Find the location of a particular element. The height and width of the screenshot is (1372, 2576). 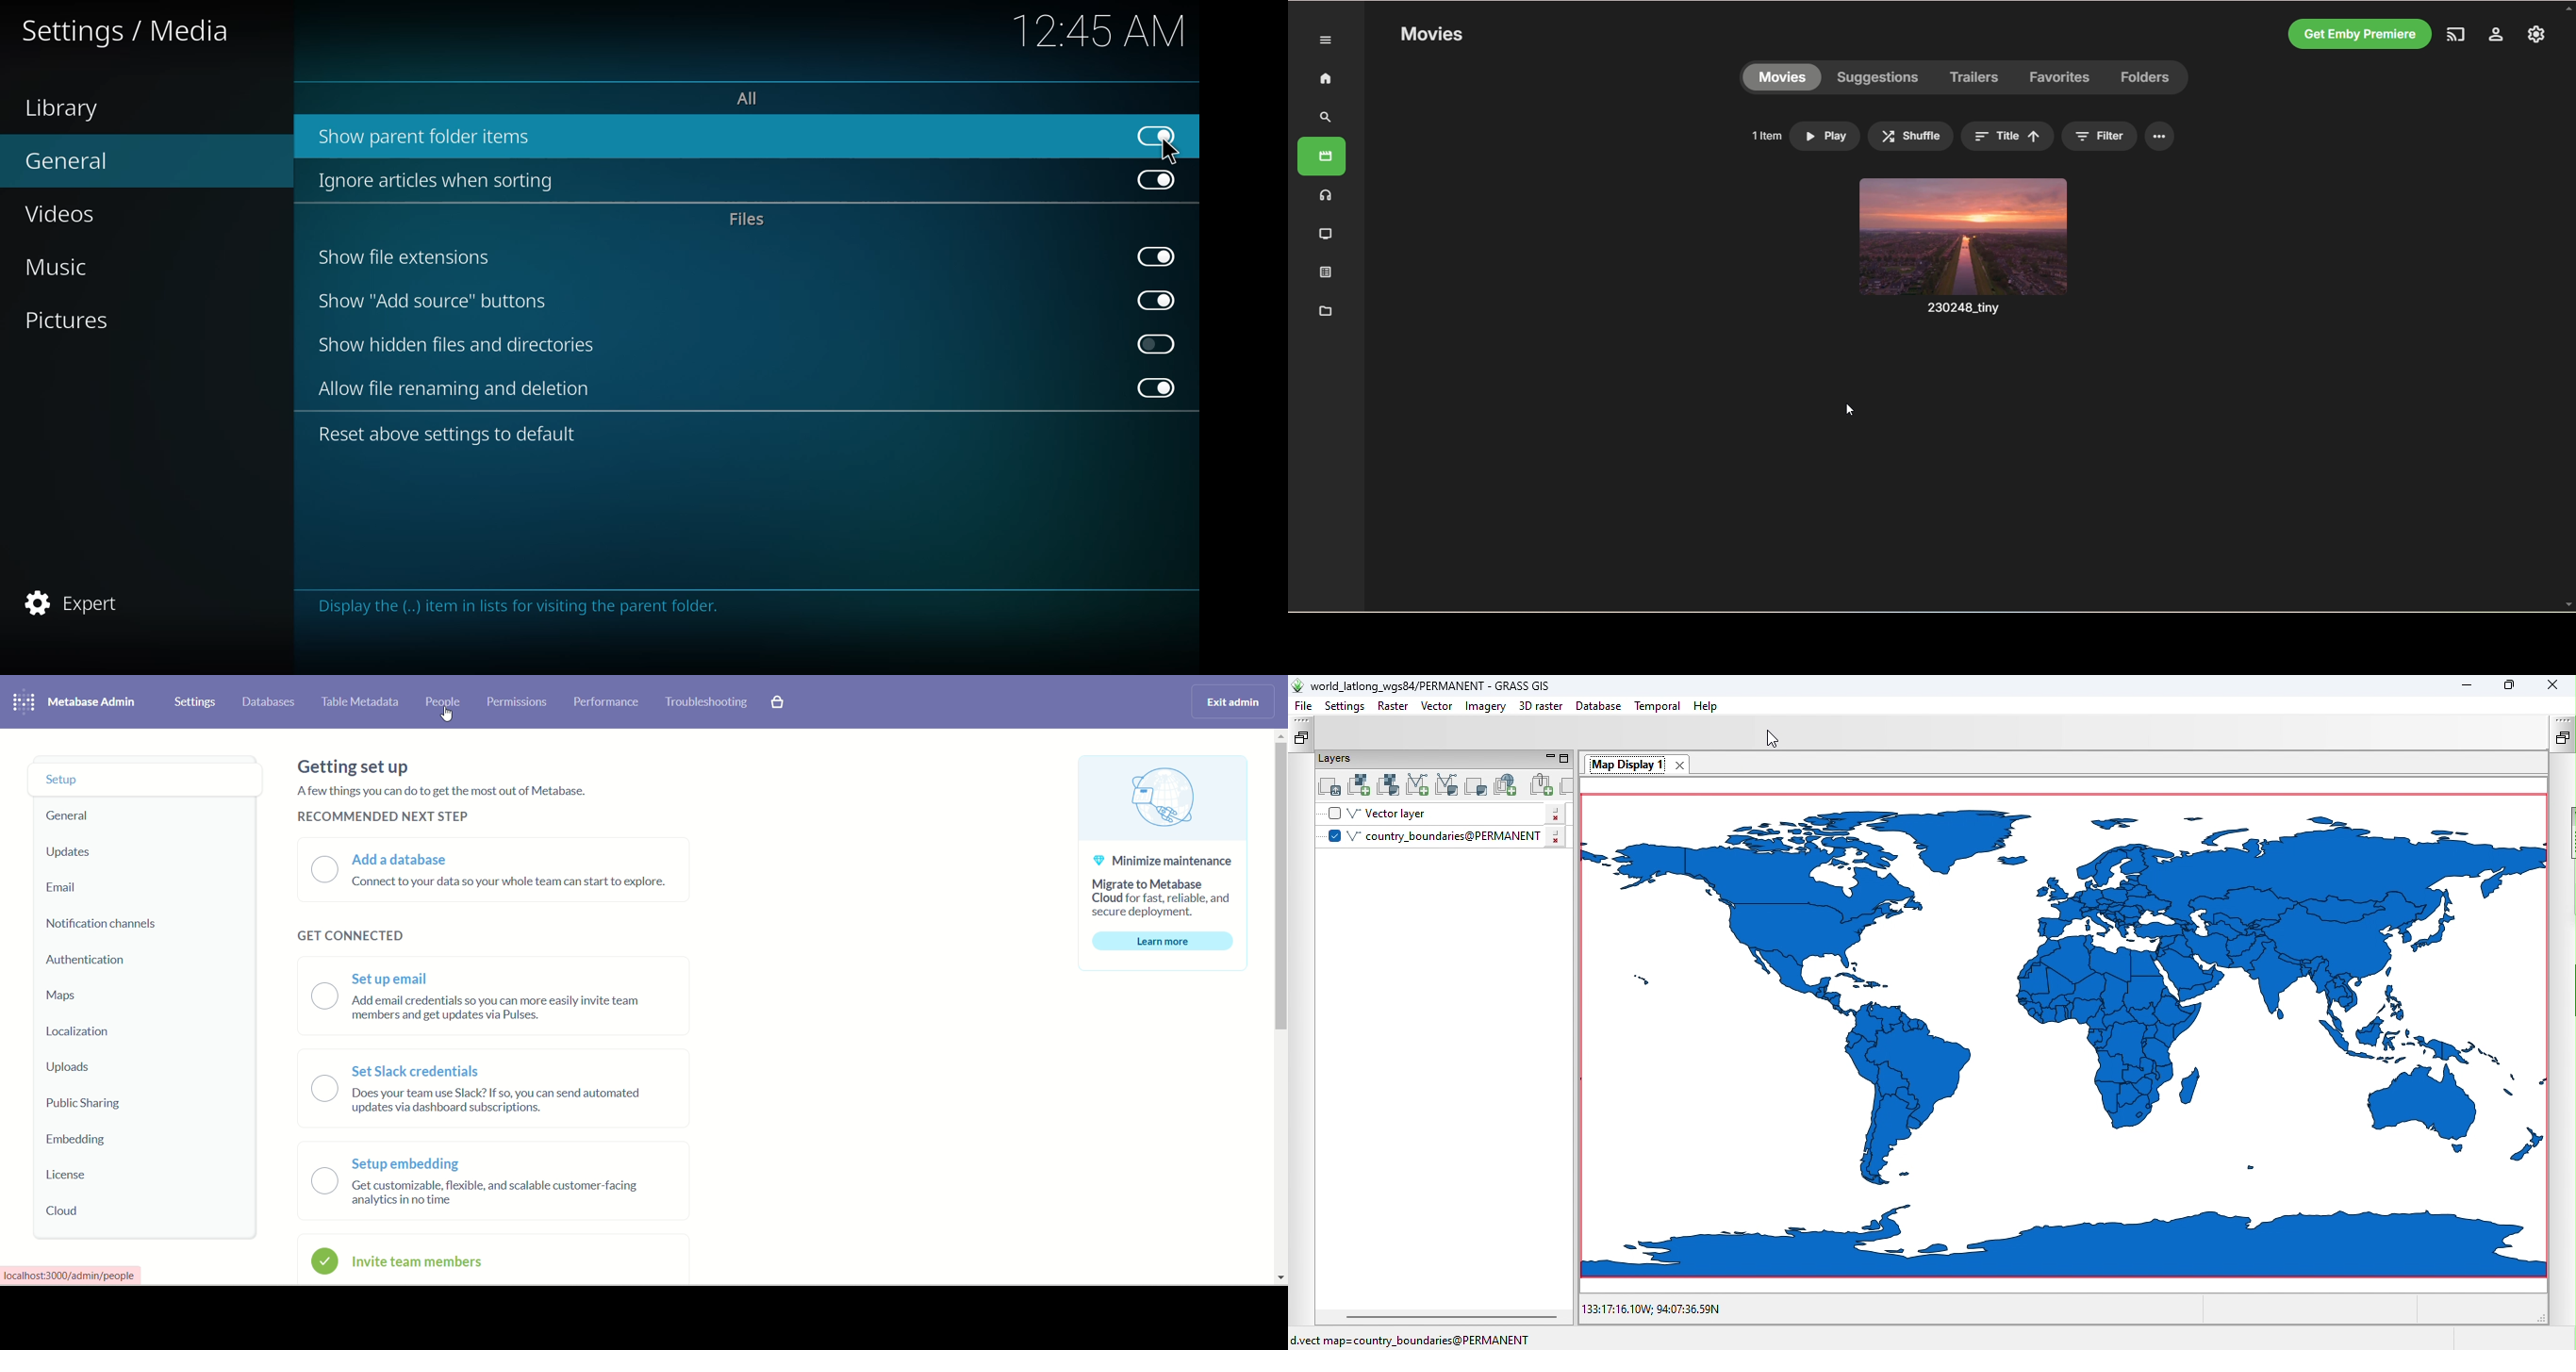

exit admin is located at coordinates (1234, 700).